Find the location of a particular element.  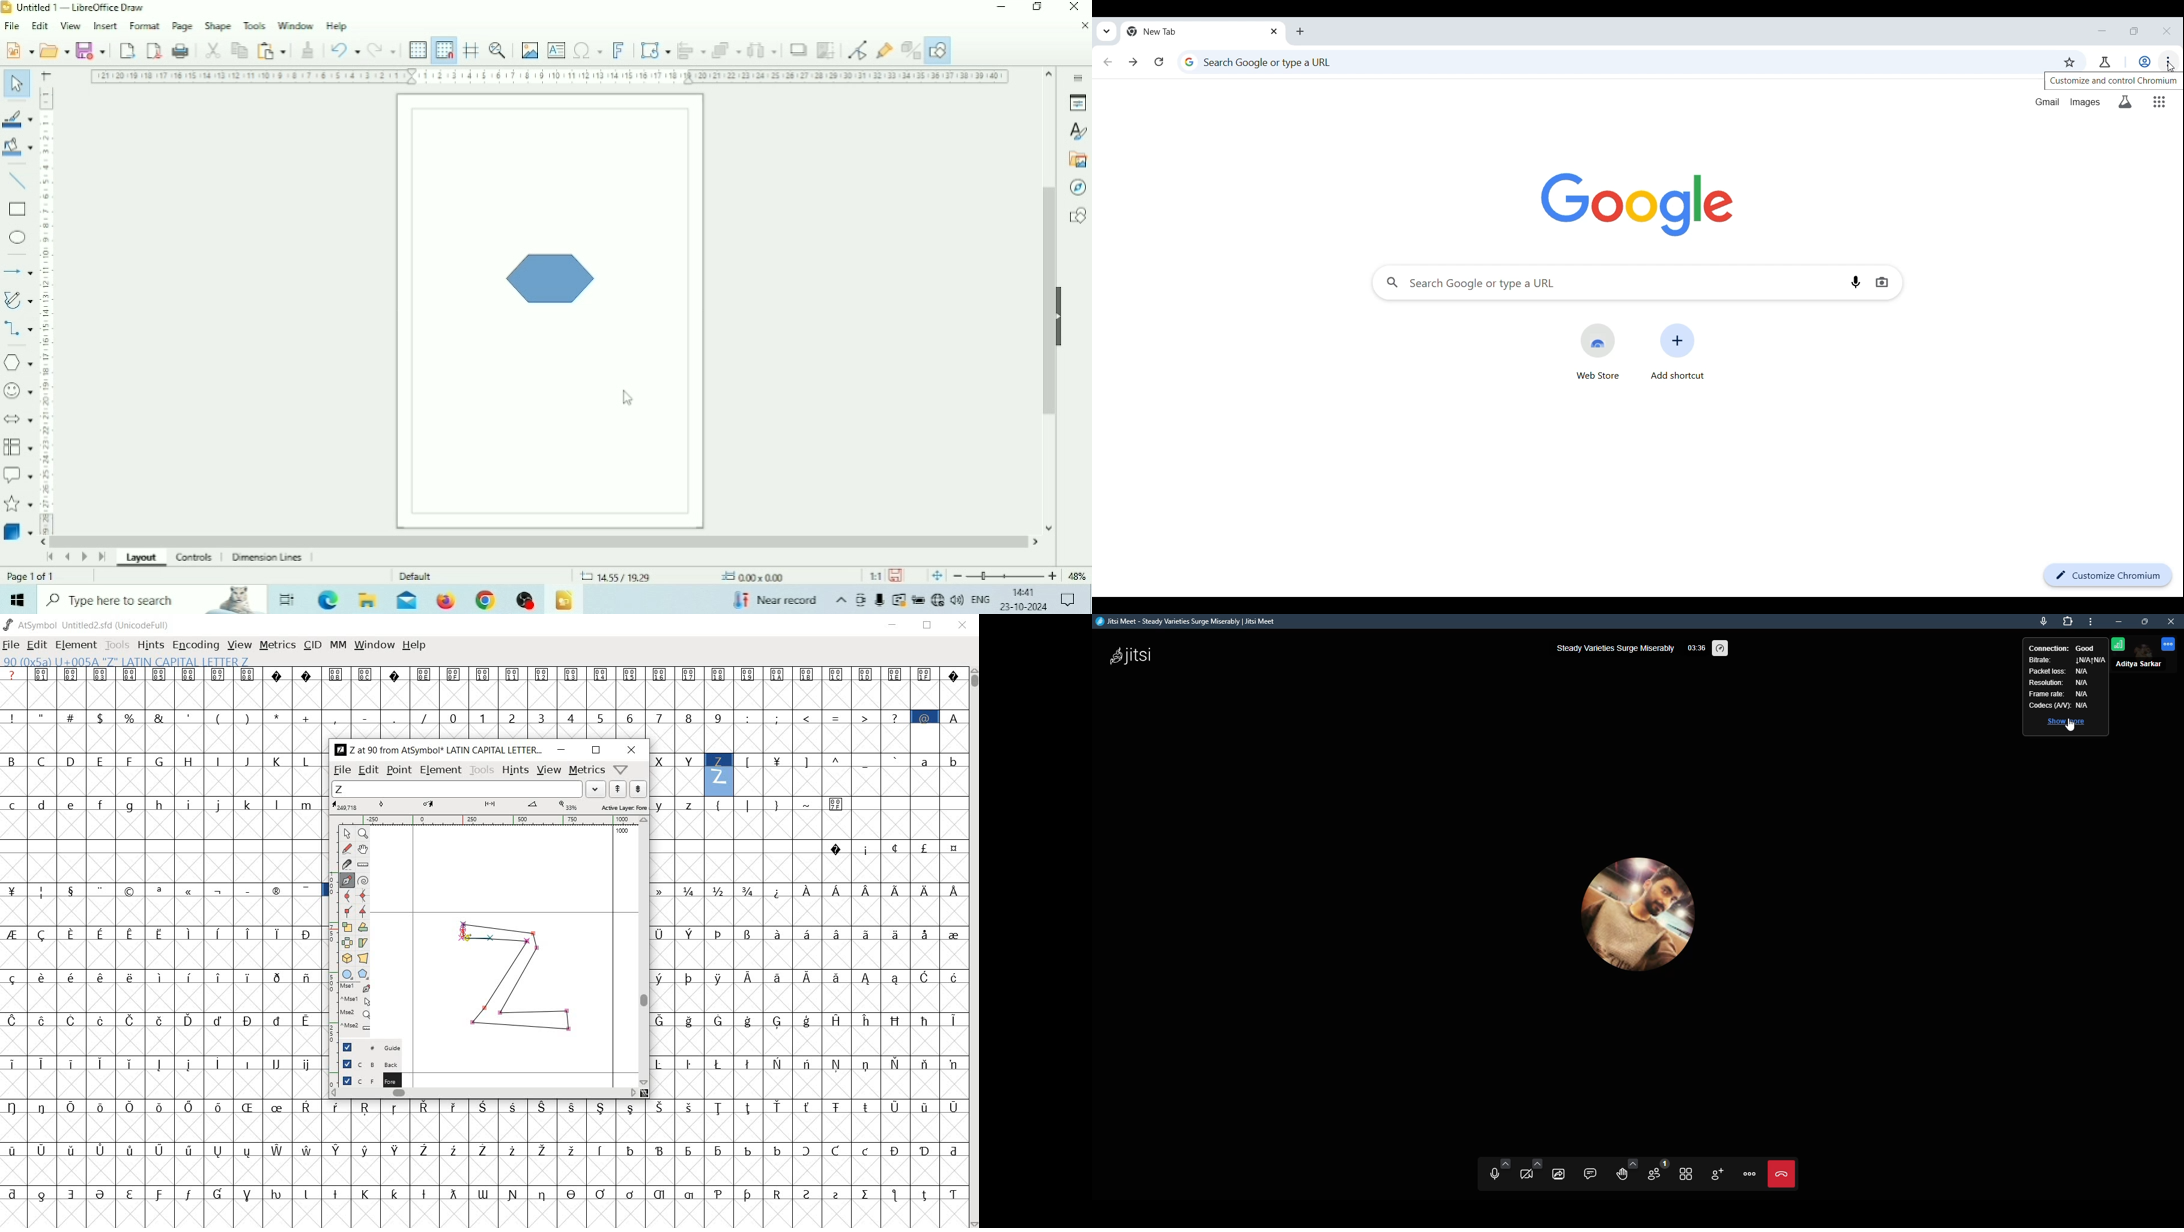

Mic is located at coordinates (880, 600).